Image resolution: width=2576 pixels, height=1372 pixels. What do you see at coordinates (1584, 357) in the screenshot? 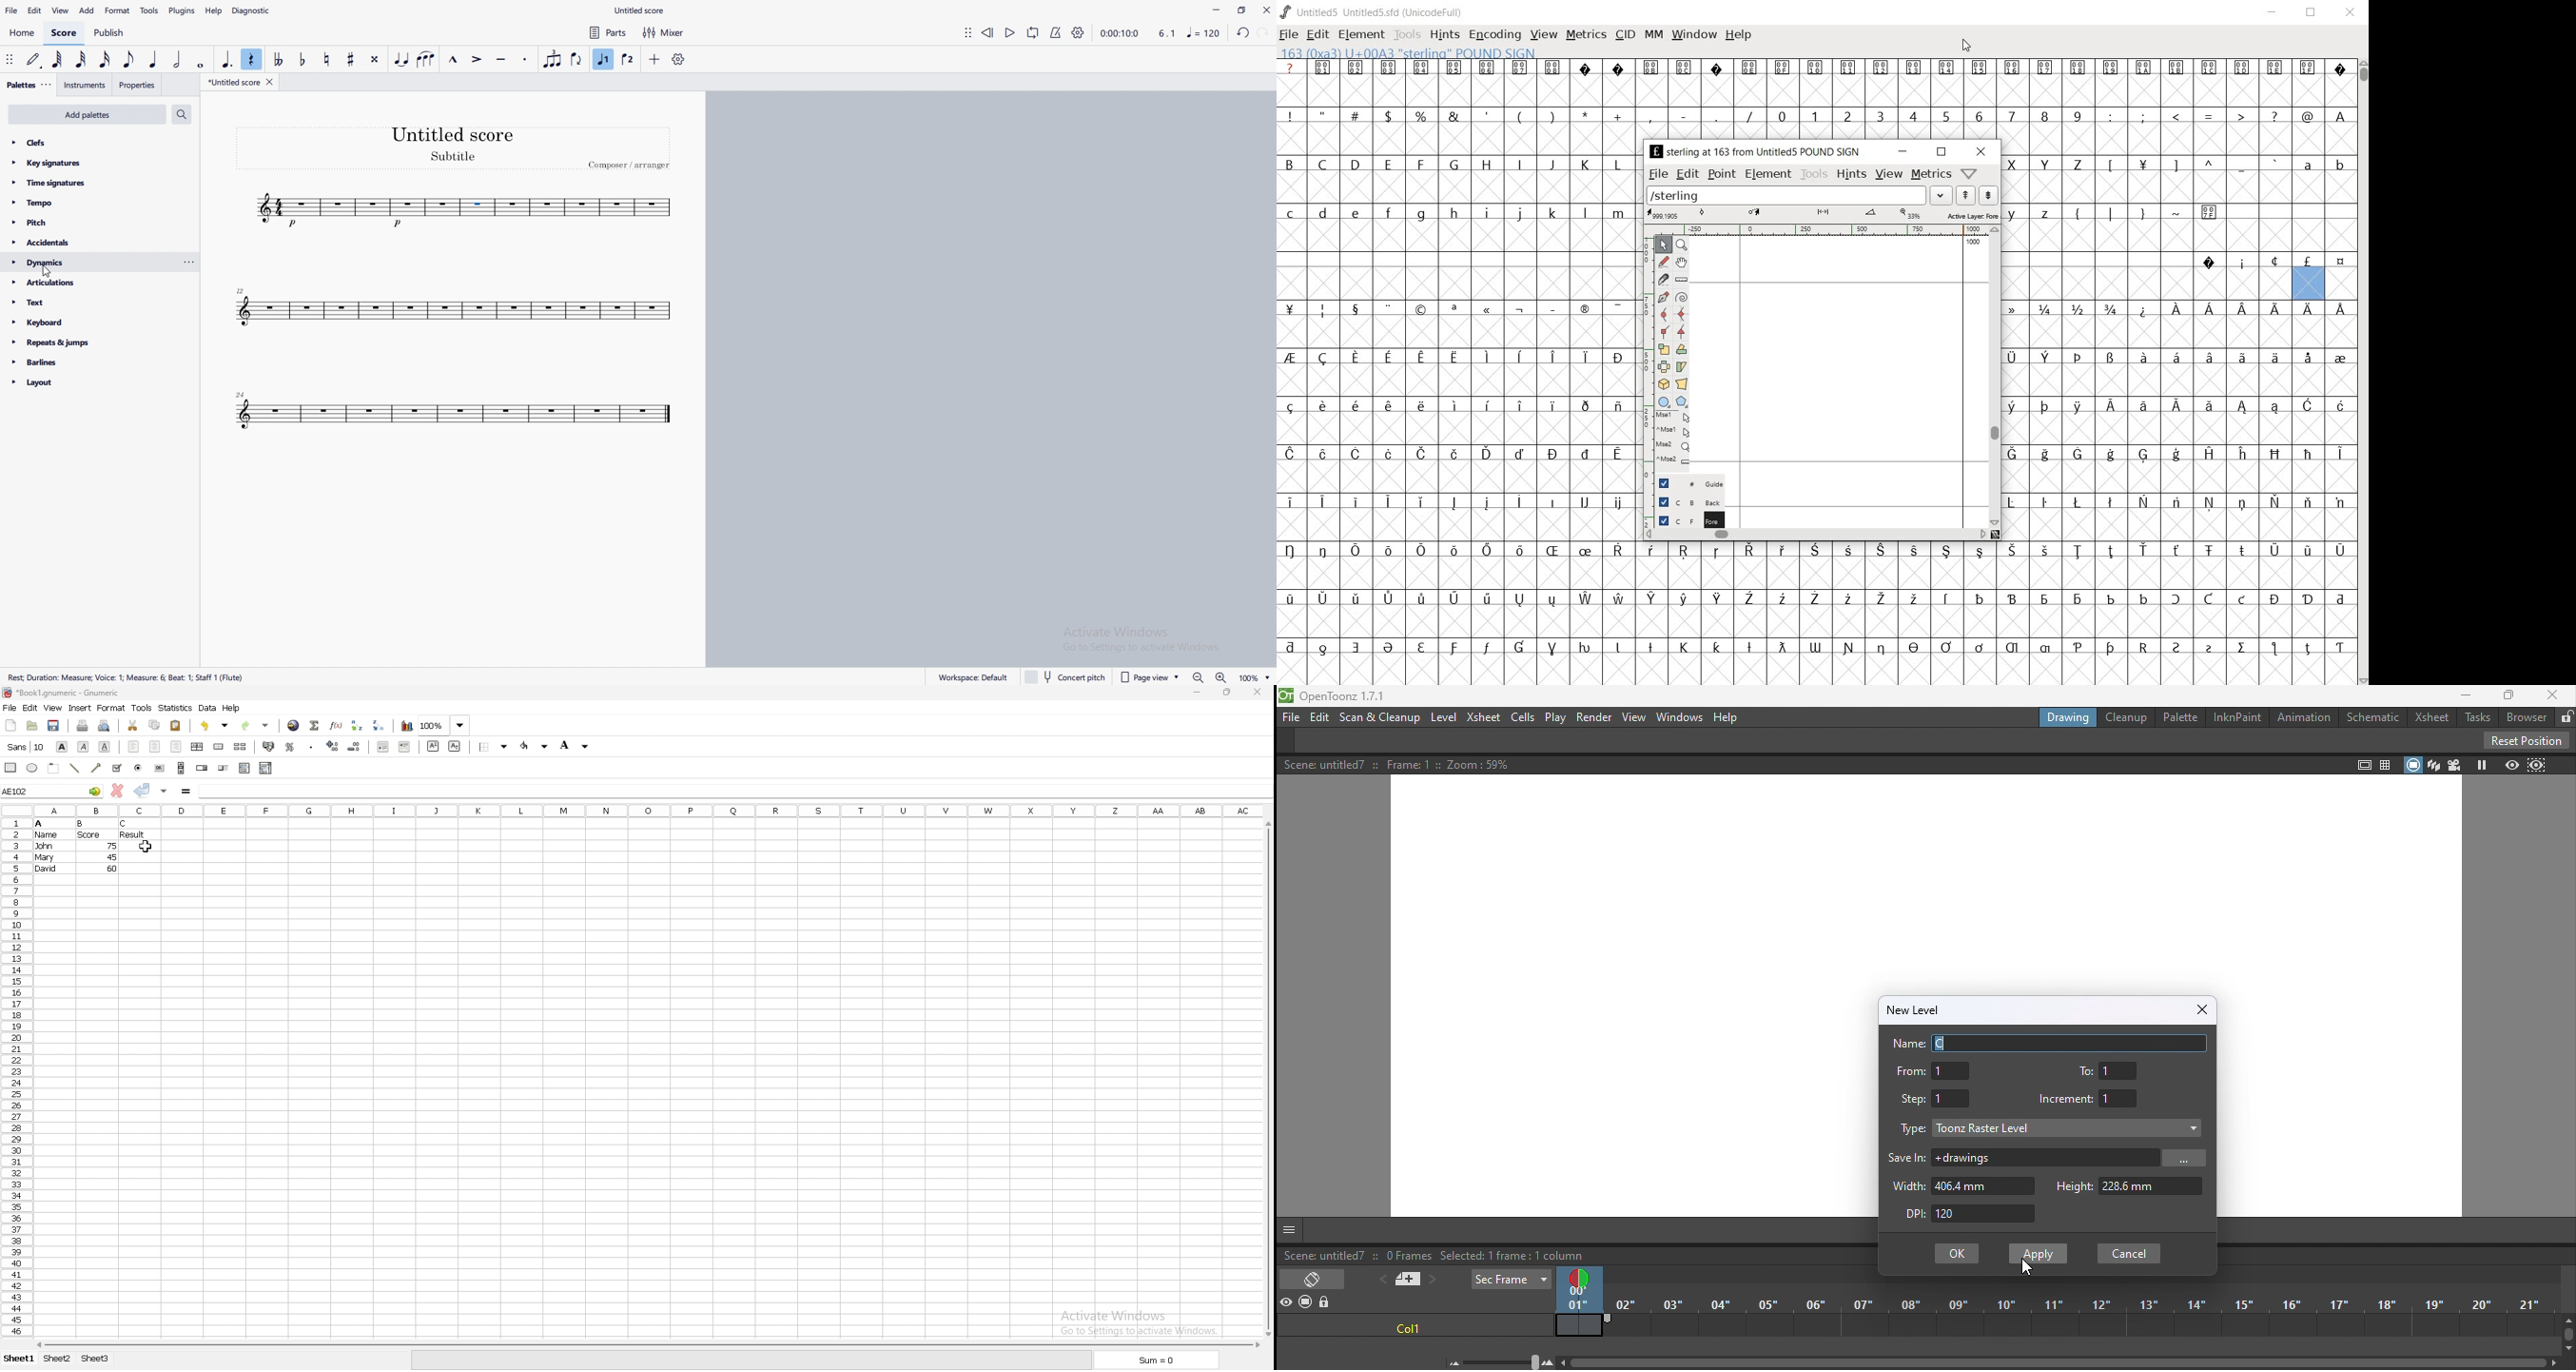
I see `Symbol` at bounding box center [1584, 357].